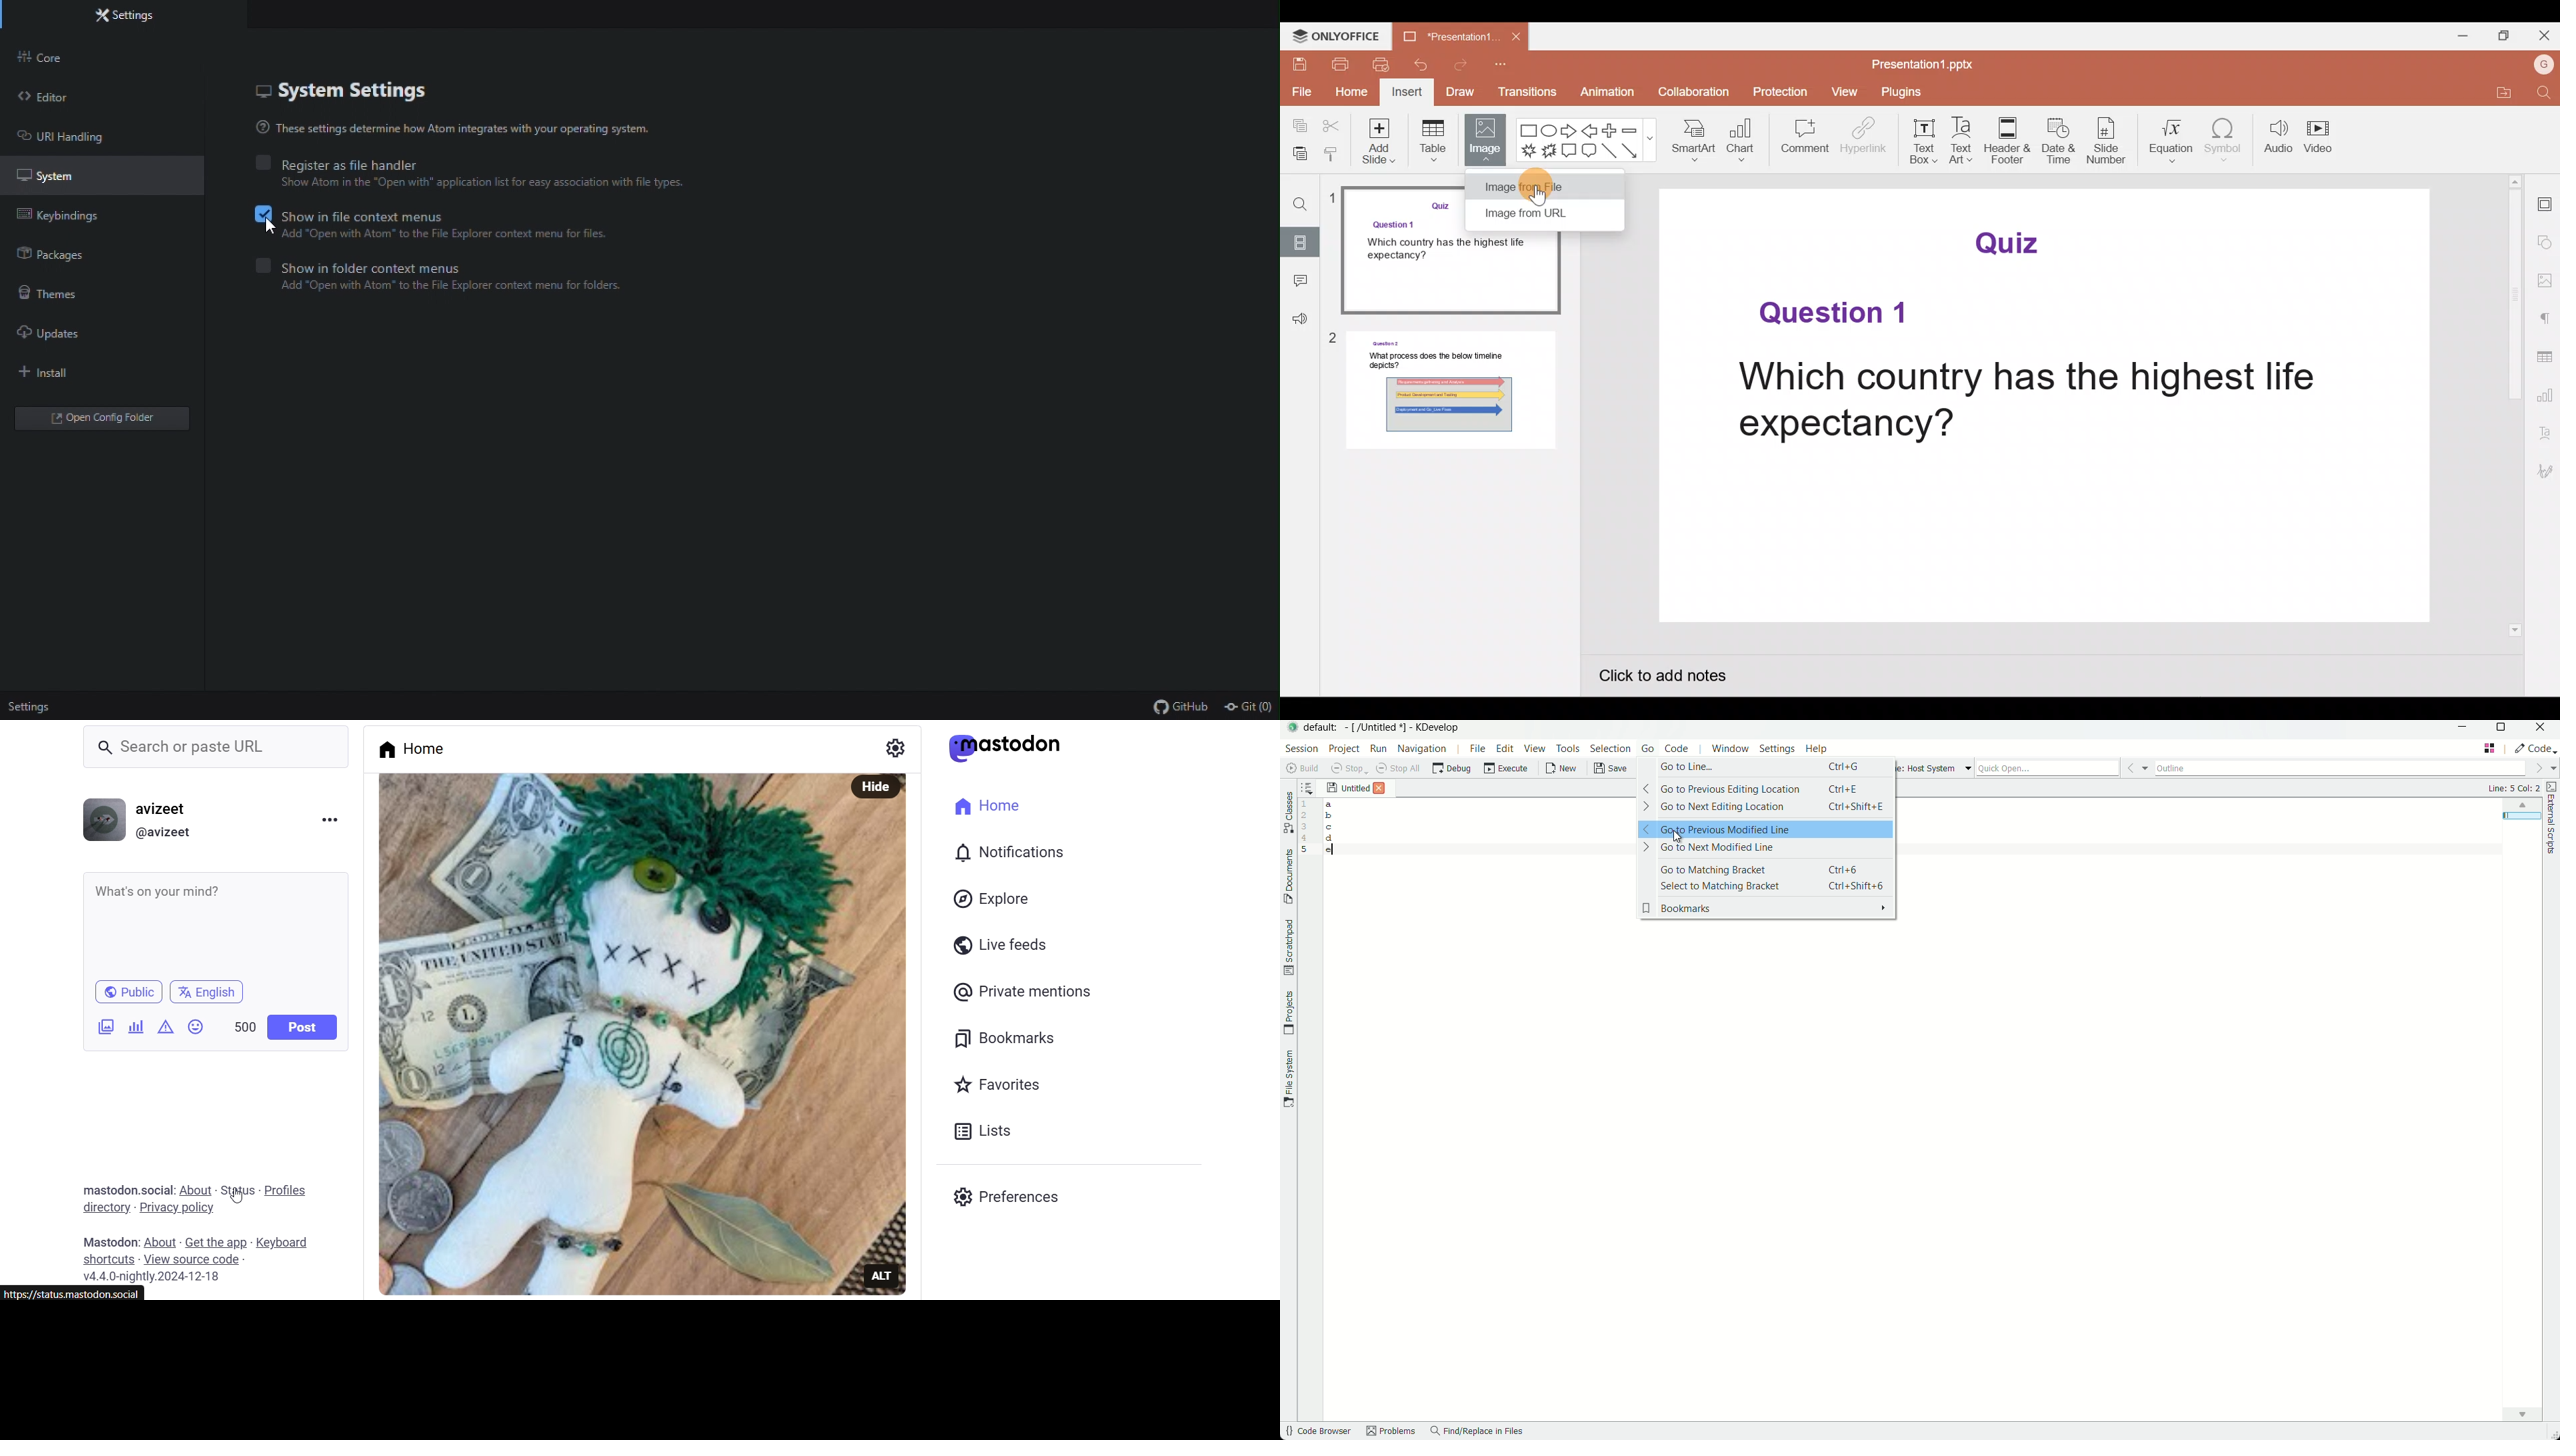  I want to click on Close, so click(2543, 36).